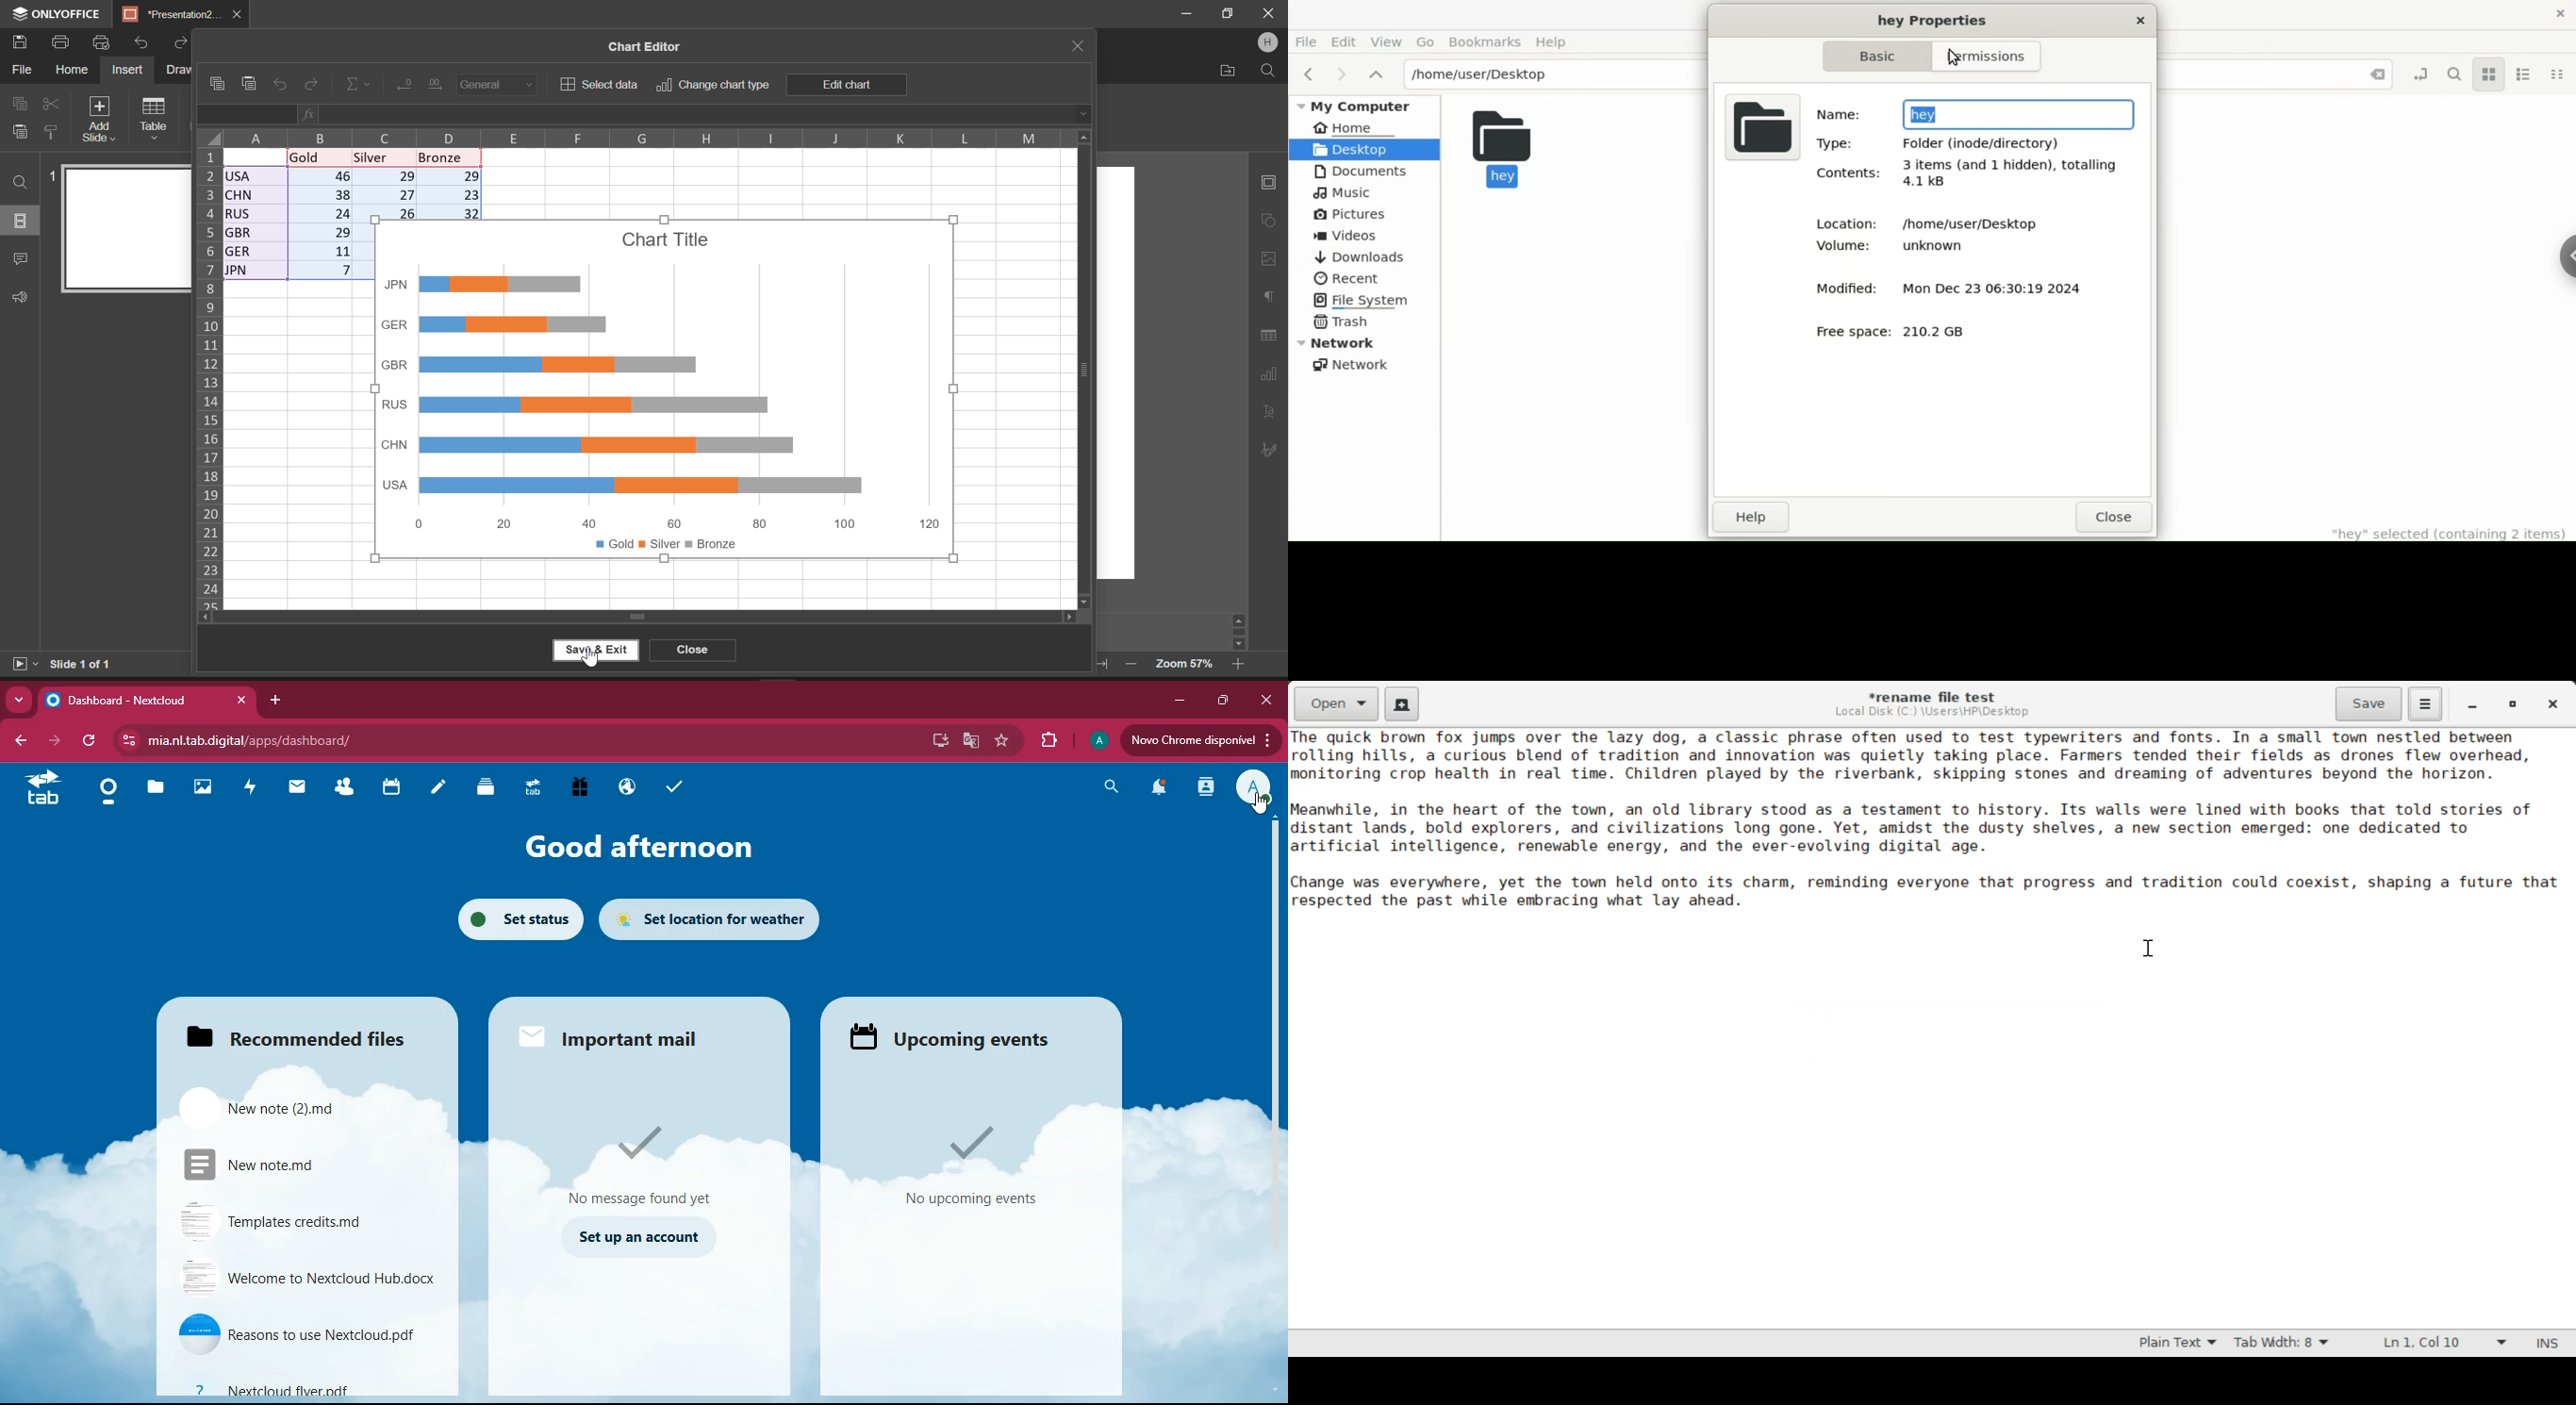 The width and height of the screenshot is (2576, 1428). Describe the element at coordinates (1178, 700) in the screenshot. I see `minimize` at that location.